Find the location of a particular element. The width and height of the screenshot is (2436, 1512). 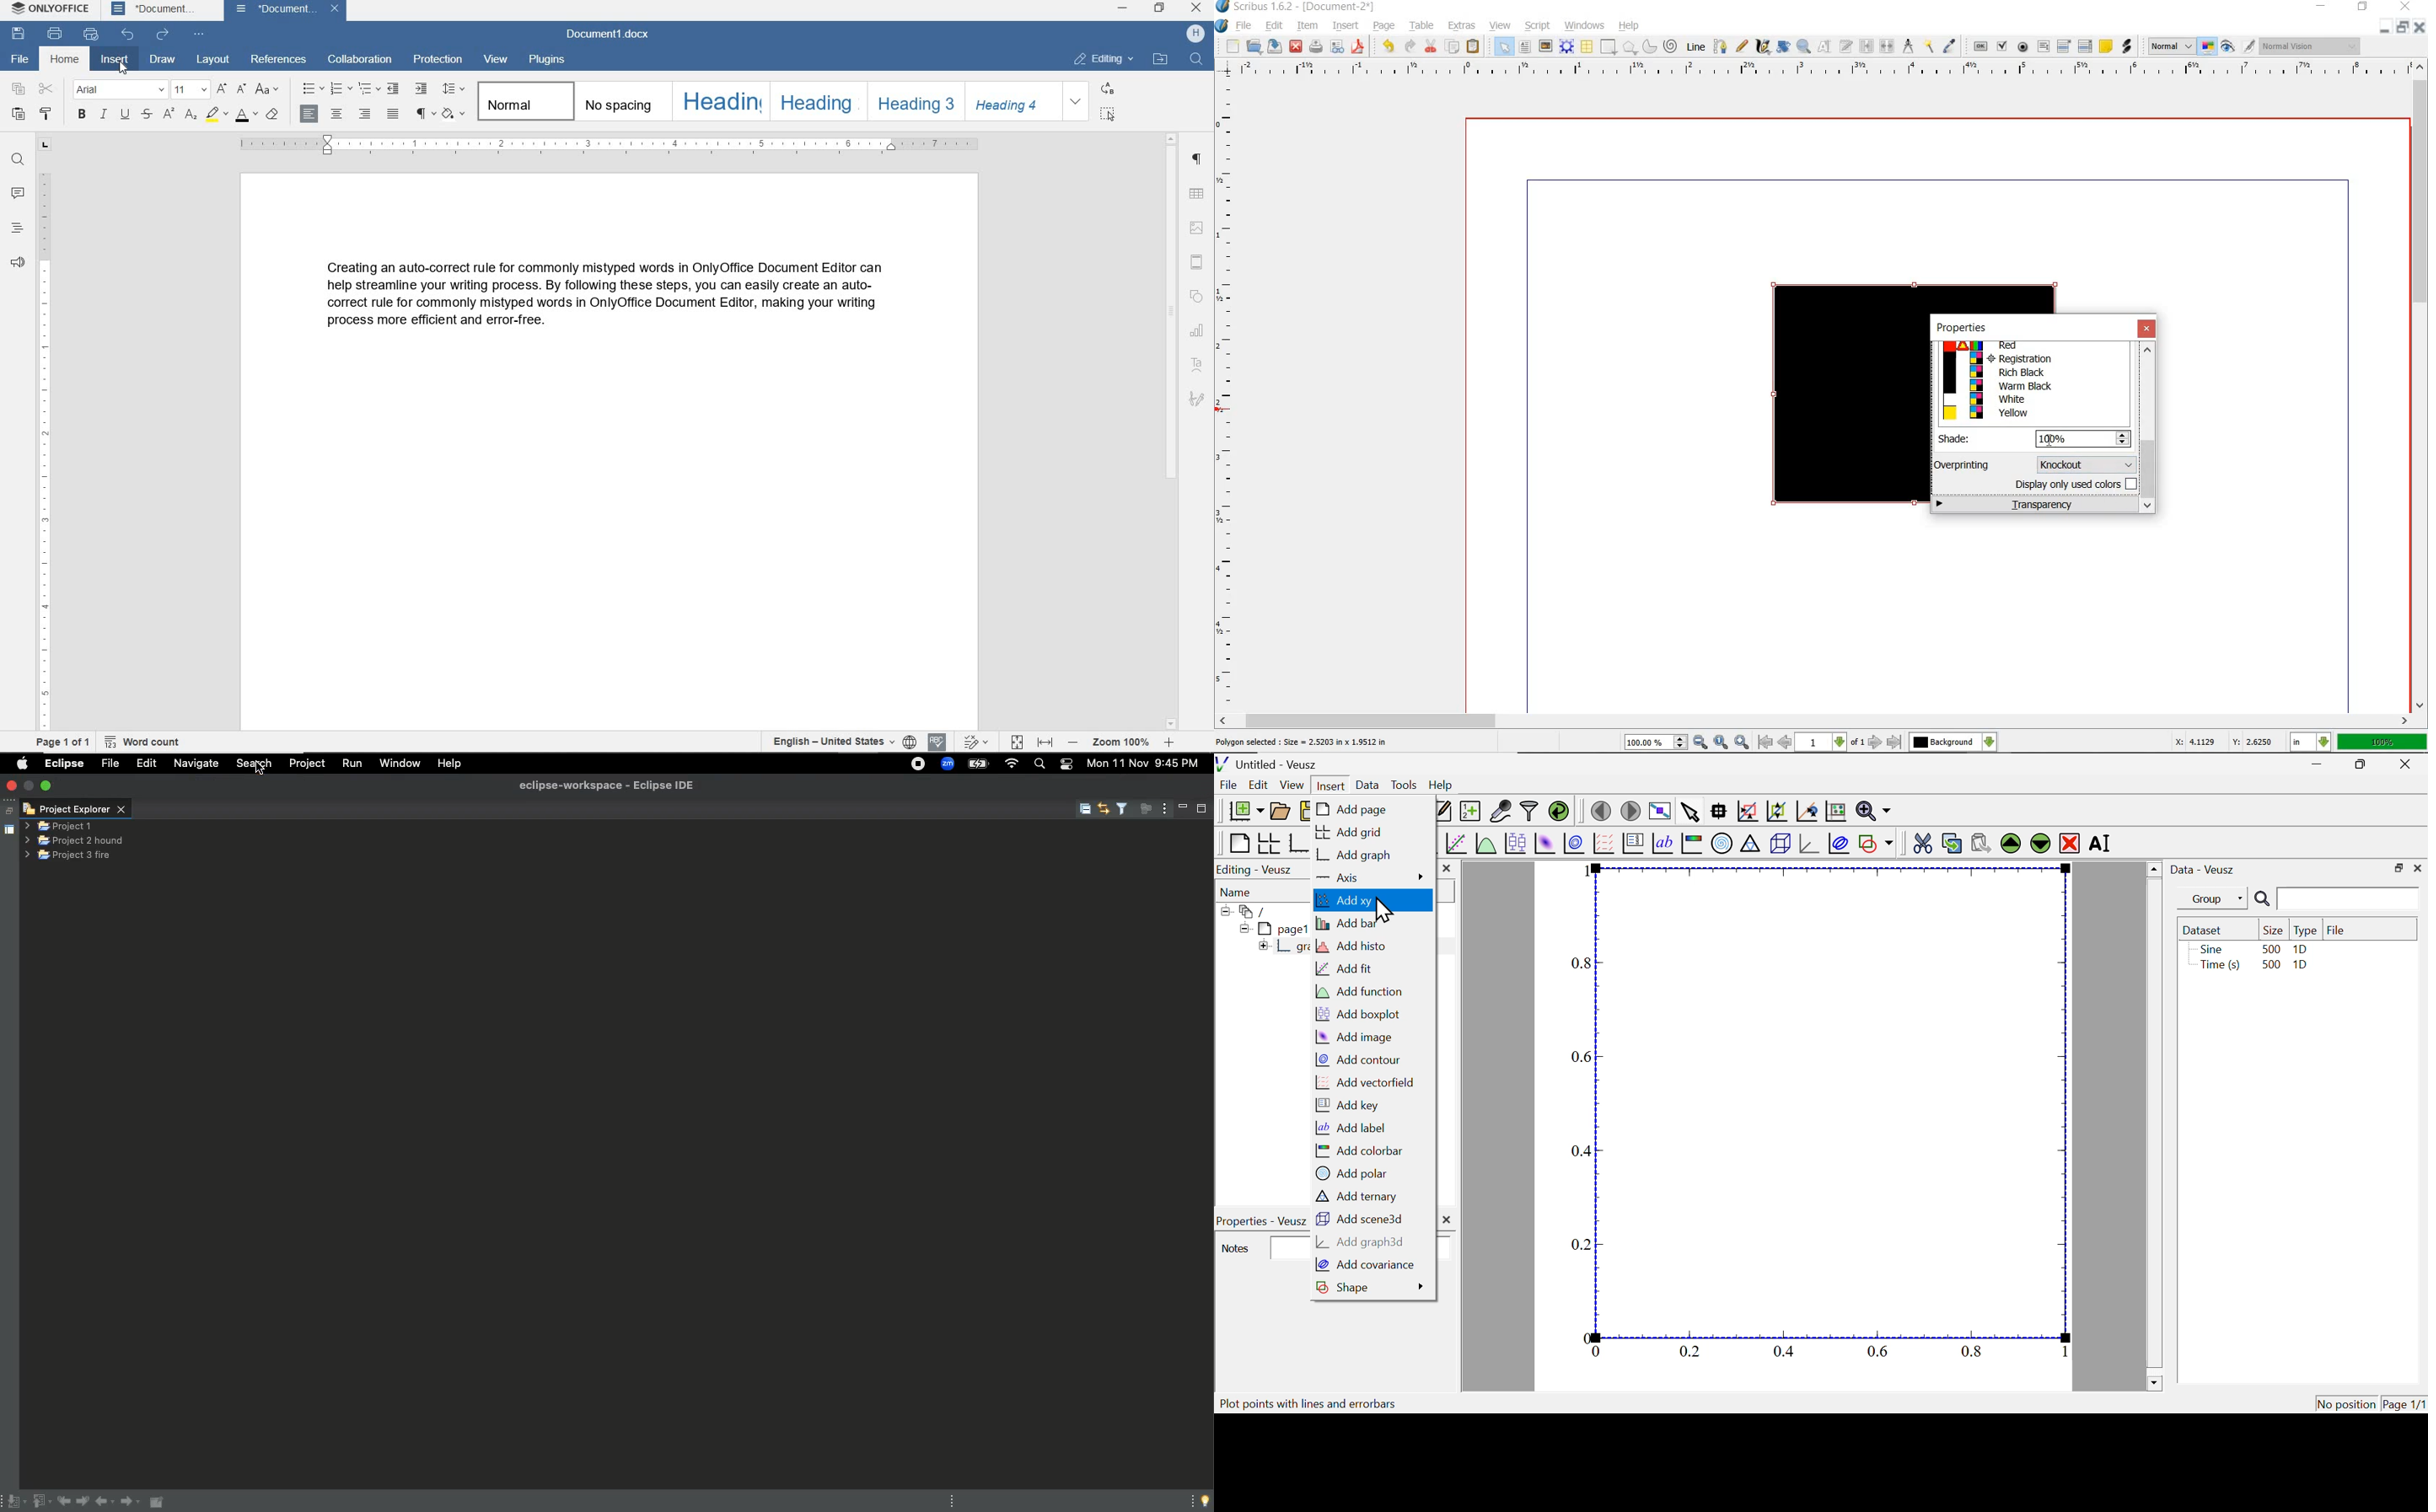

display only used colors is located at coordinates (2074, 487).